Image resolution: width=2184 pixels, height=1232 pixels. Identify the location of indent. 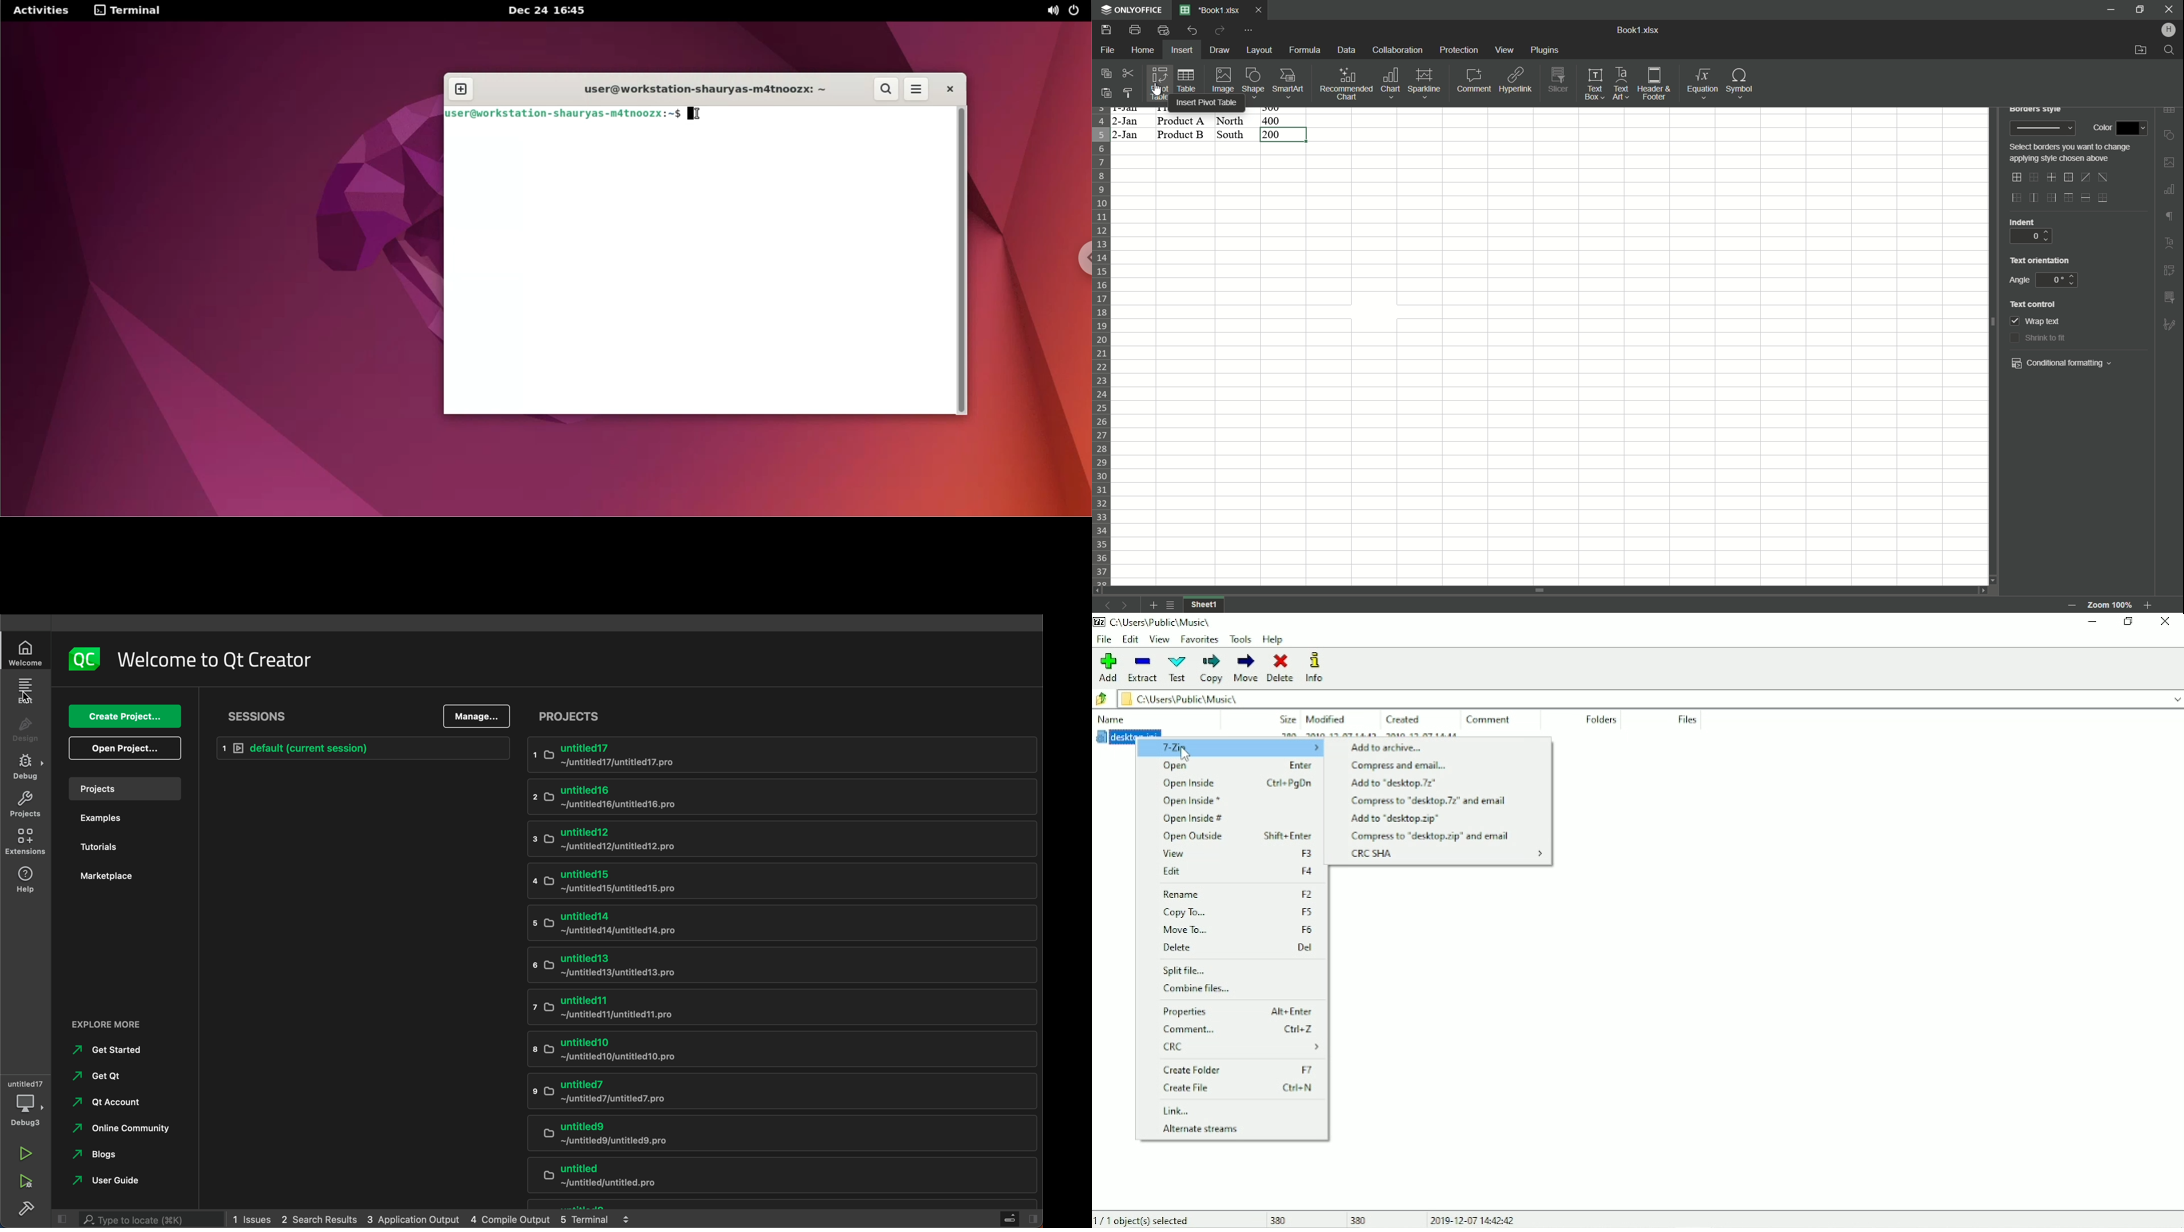
(2022, 222).